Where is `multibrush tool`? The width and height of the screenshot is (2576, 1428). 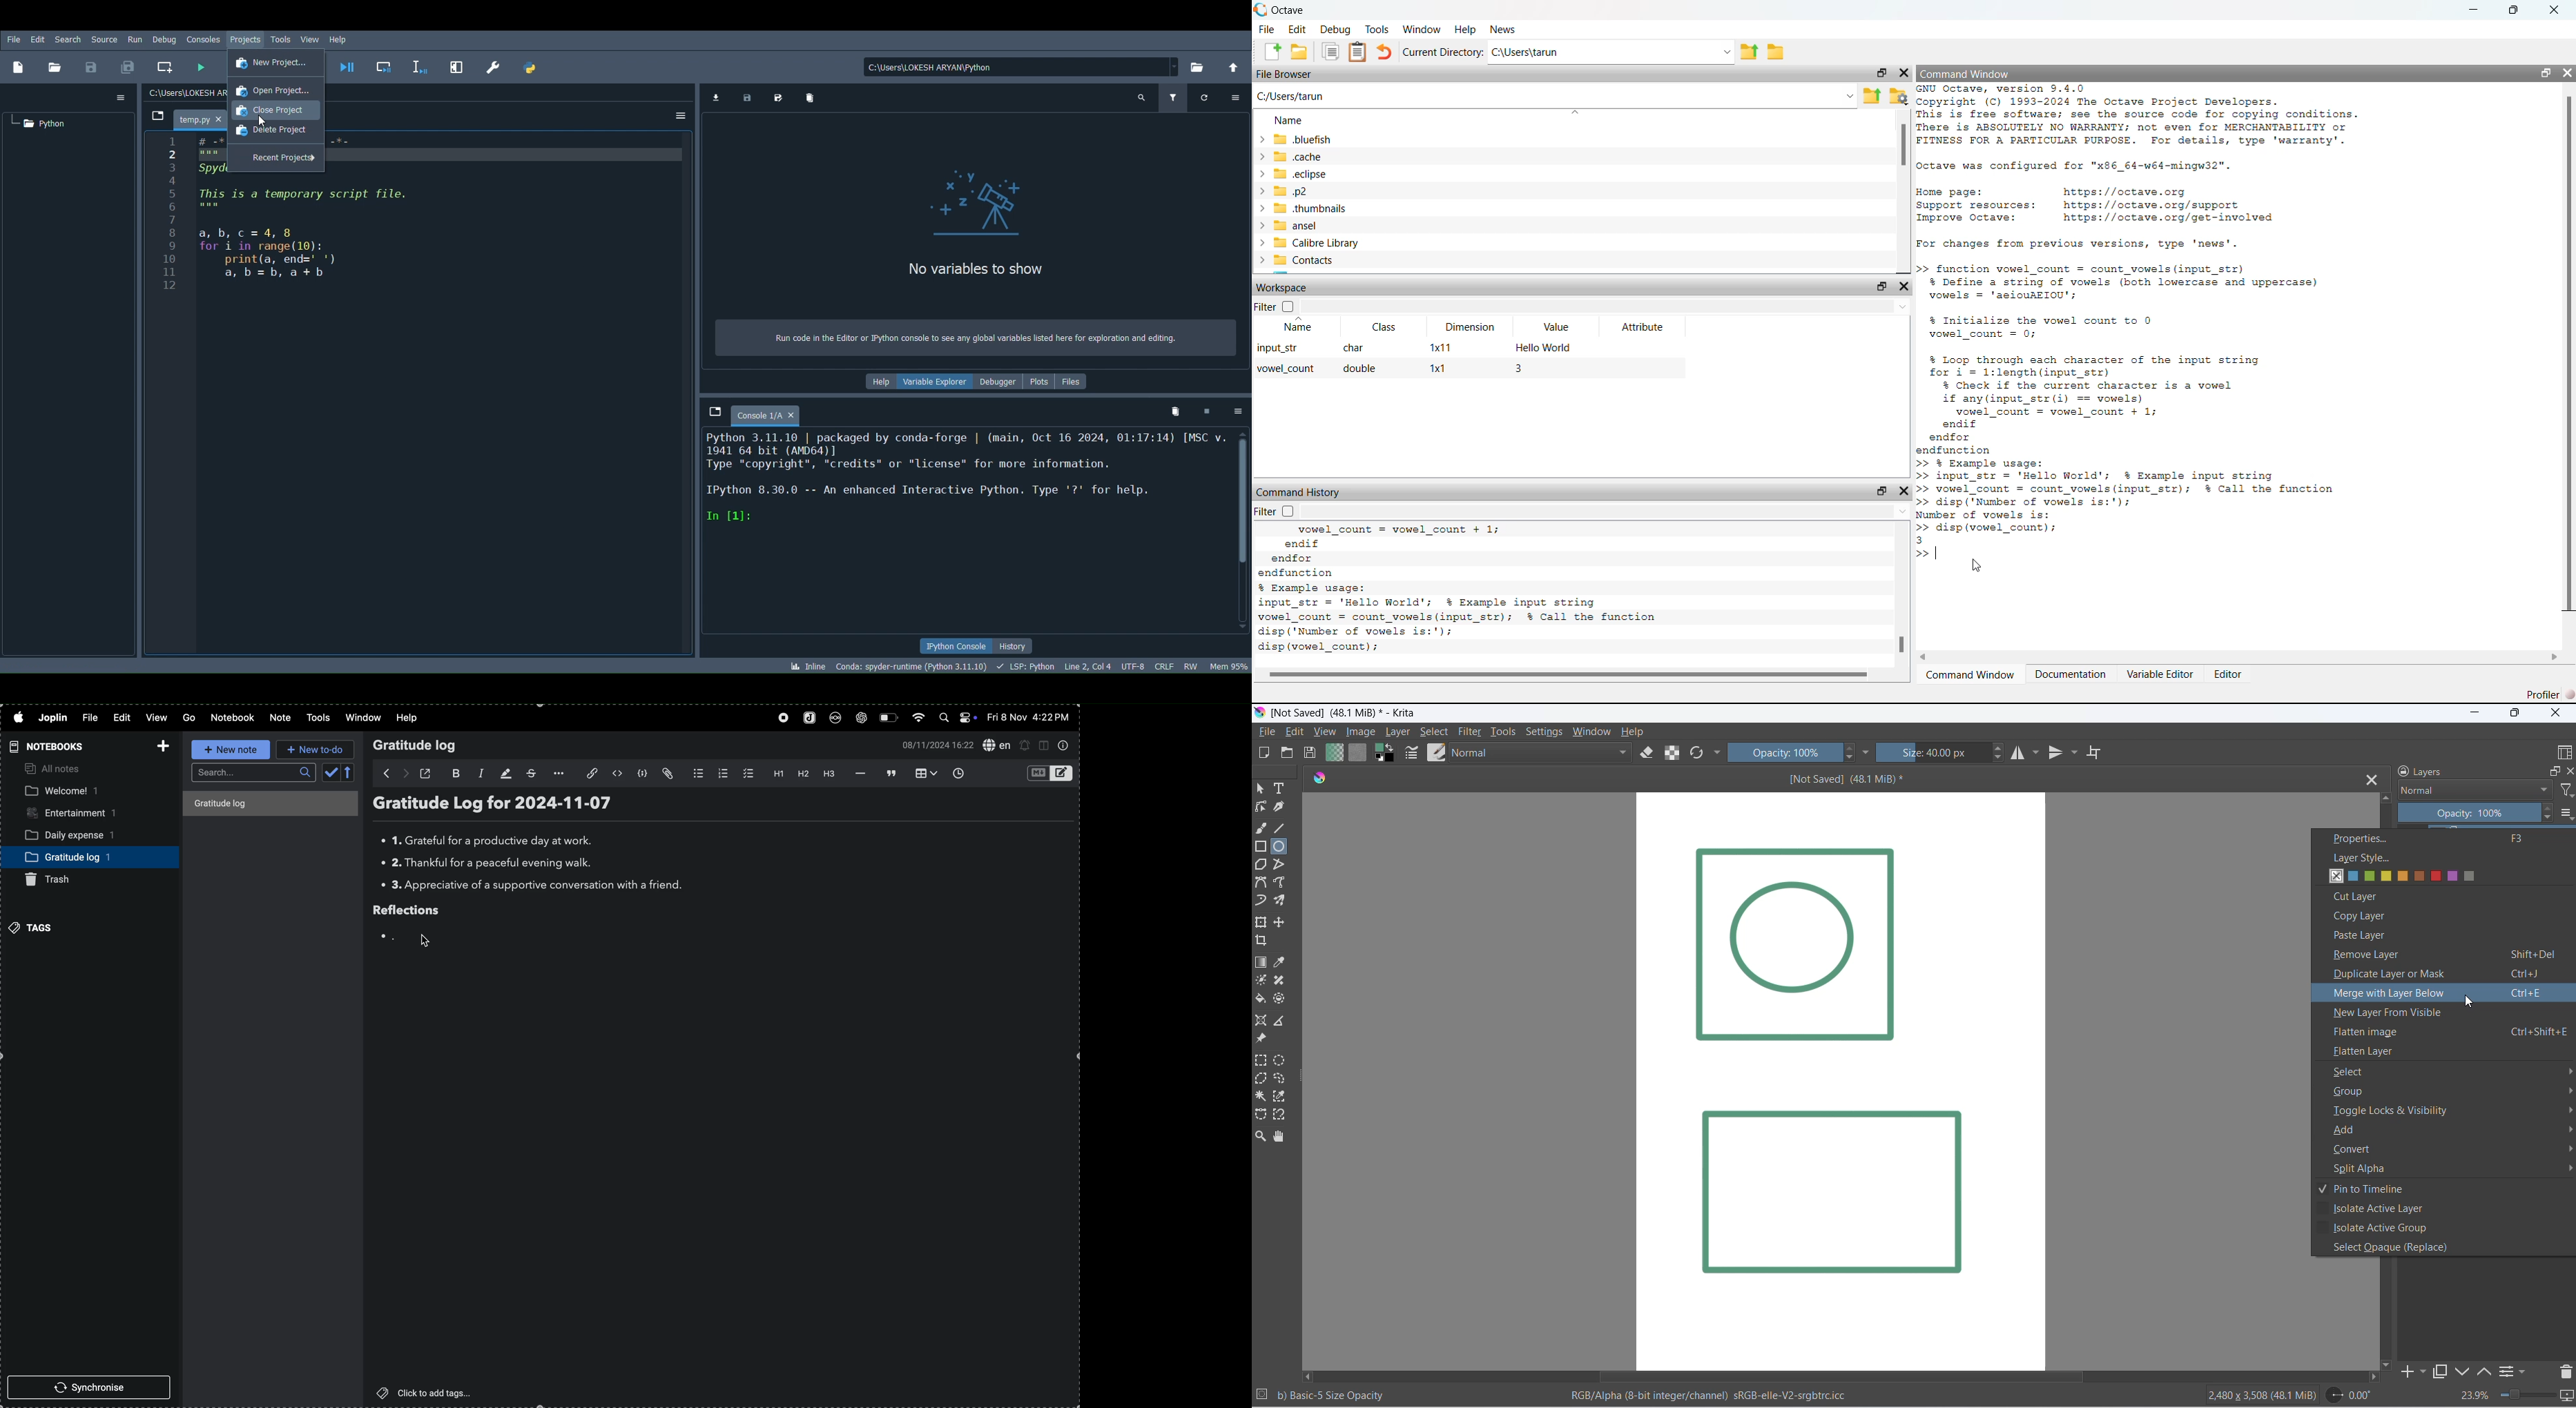
multibrush tool is located at coordinates (1283, 901).